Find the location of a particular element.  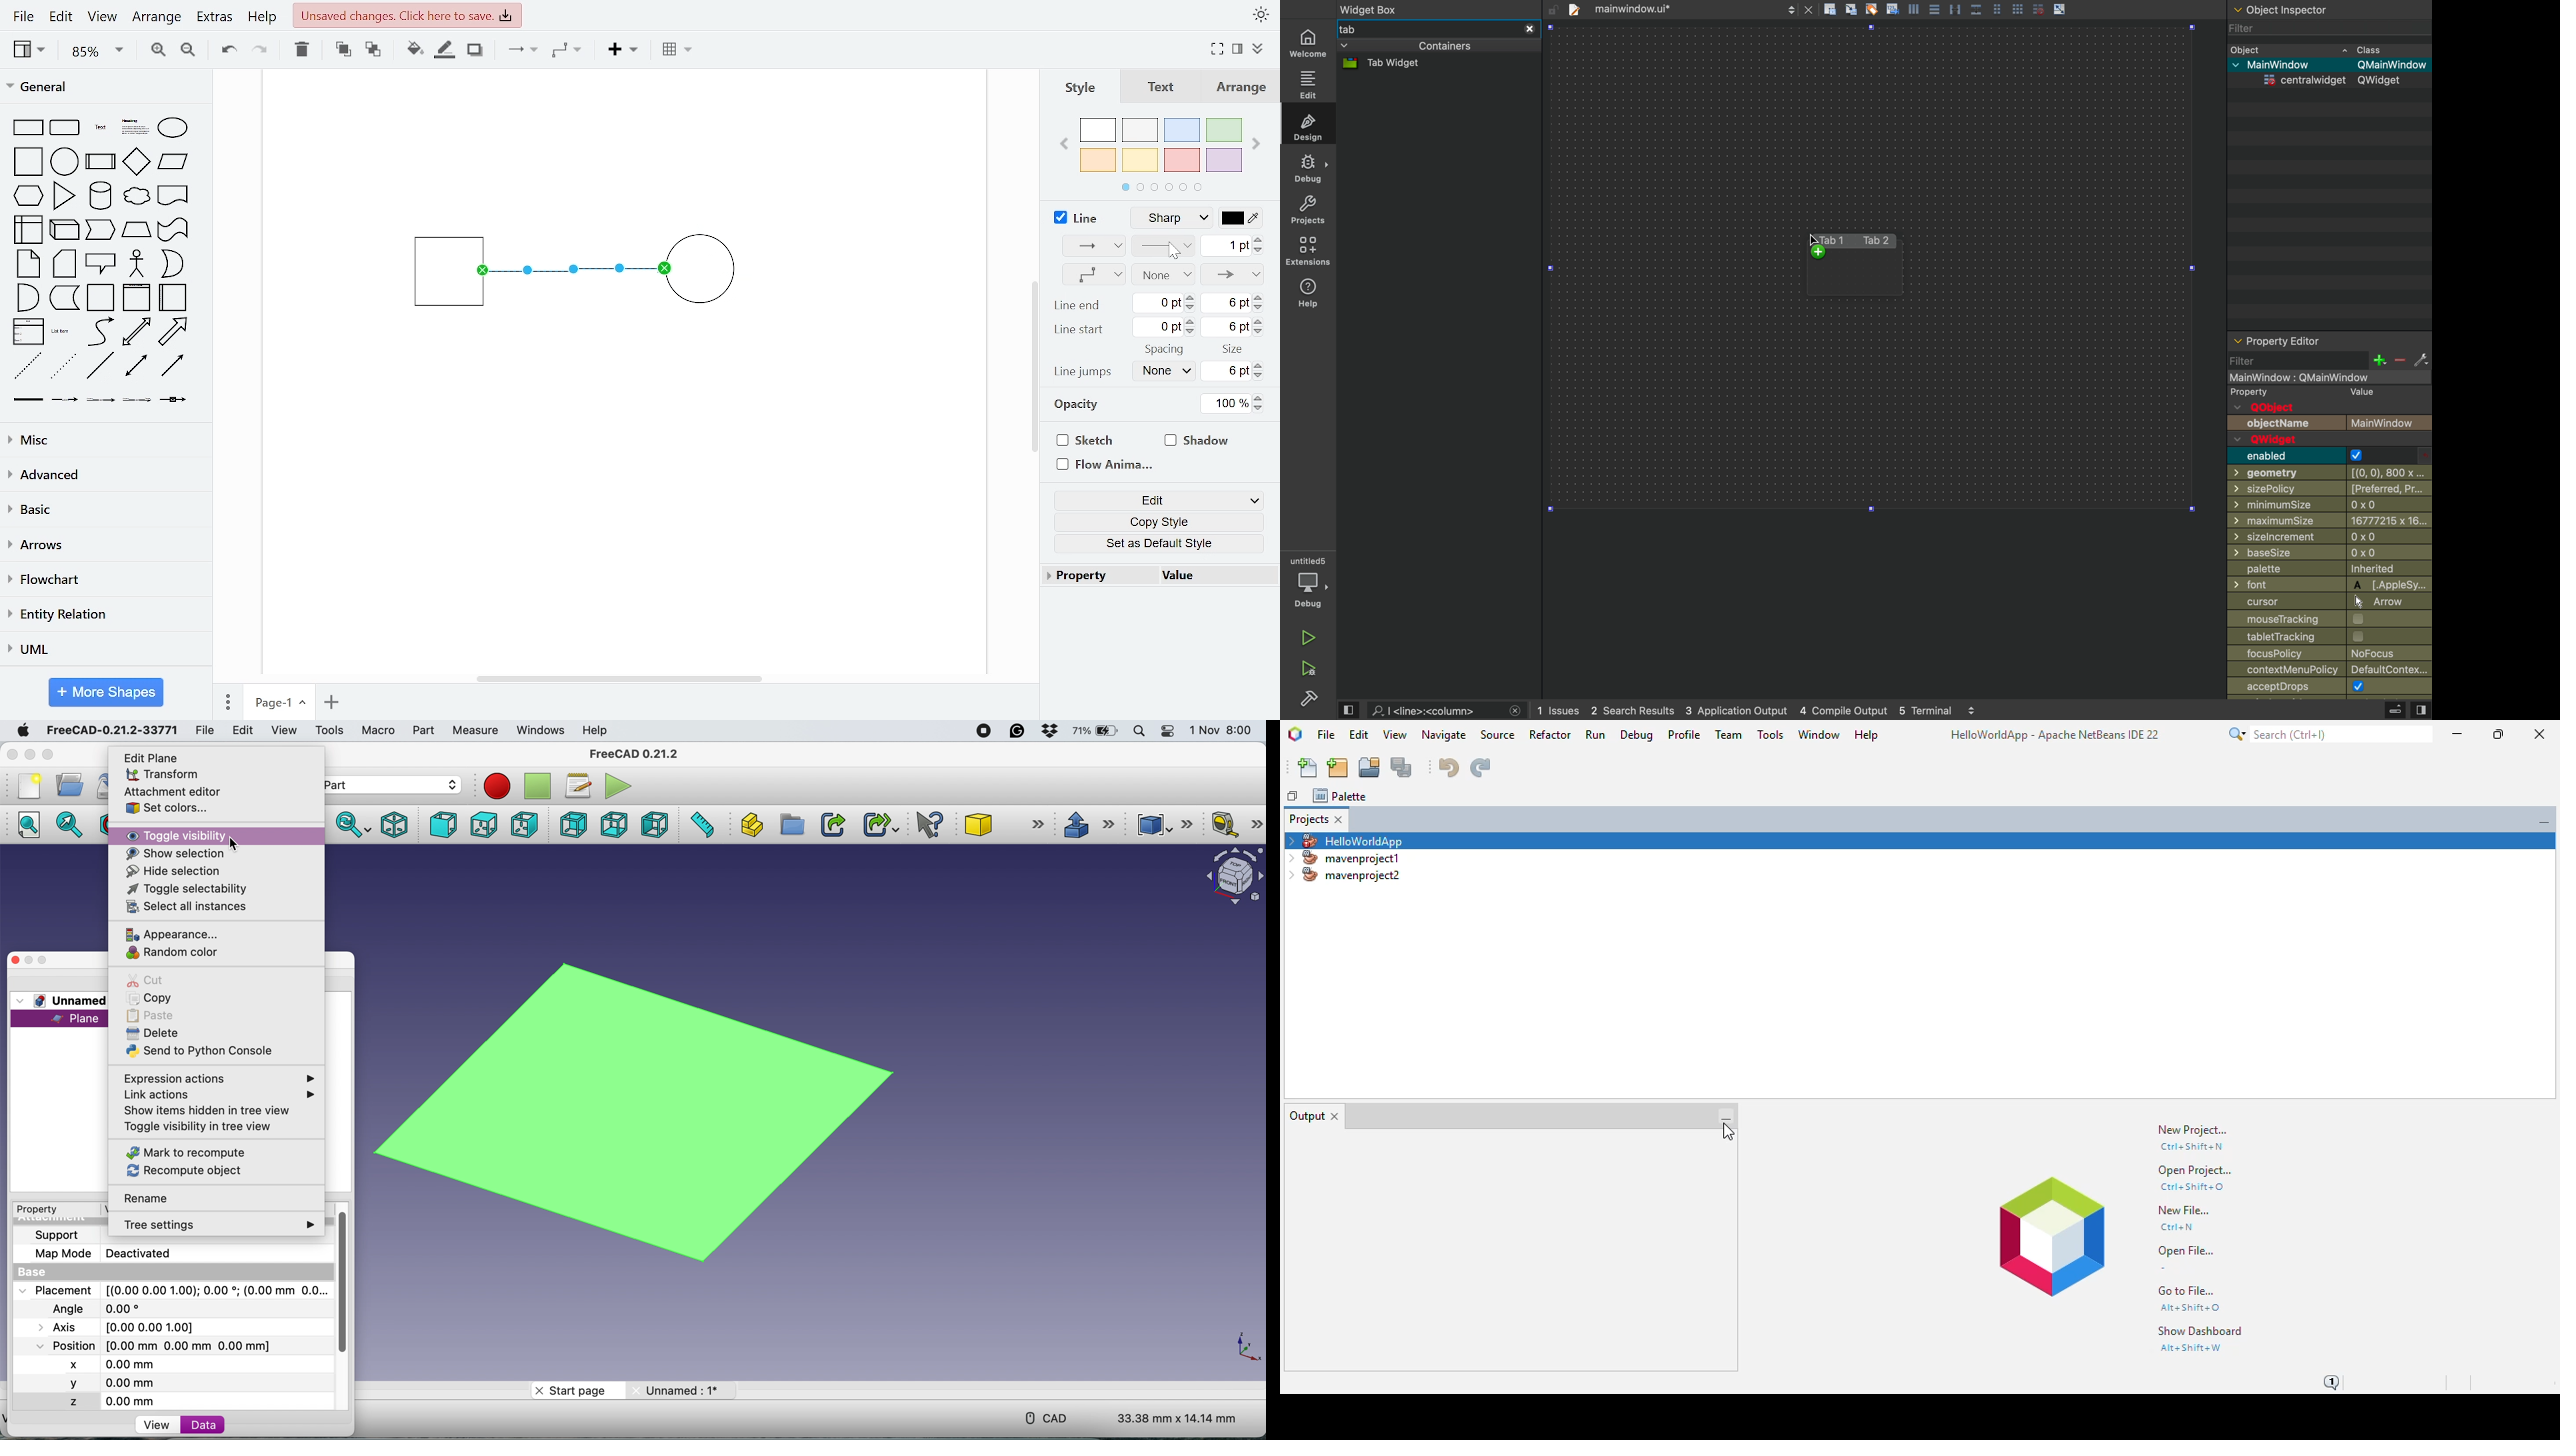

square is located at coordinates (30, 163).